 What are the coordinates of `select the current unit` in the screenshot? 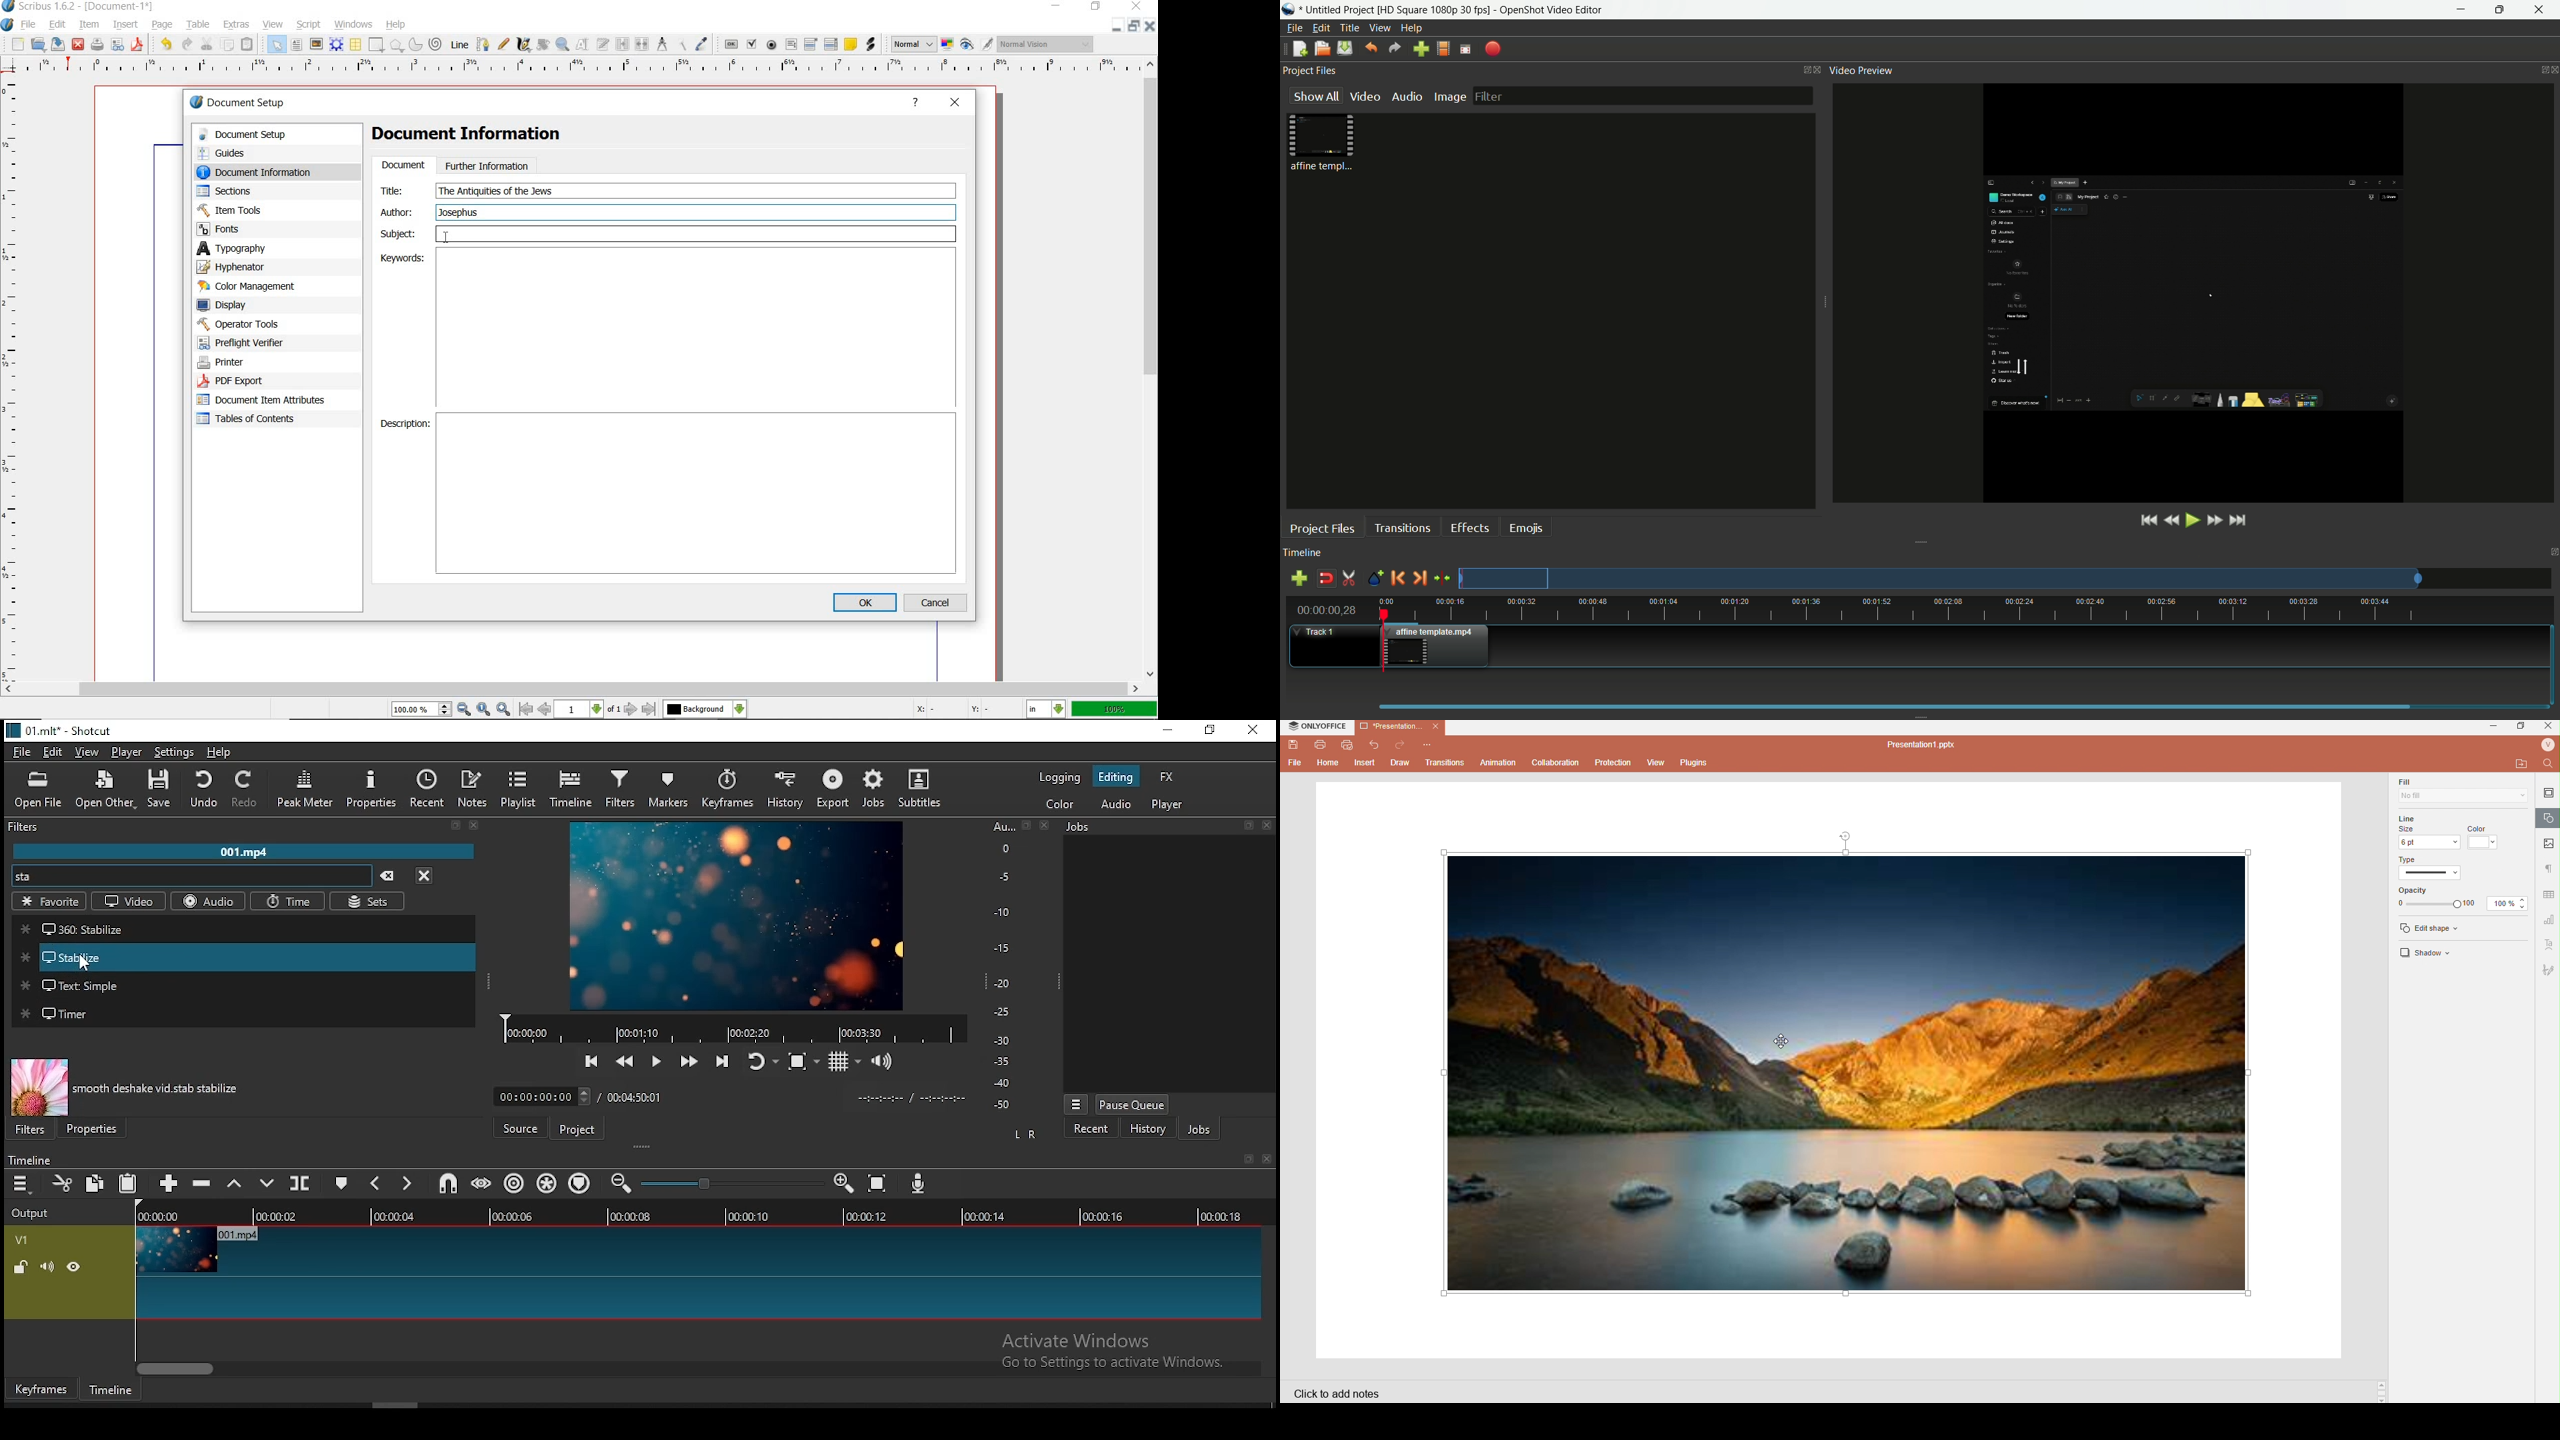 It's located at (1046, 709).